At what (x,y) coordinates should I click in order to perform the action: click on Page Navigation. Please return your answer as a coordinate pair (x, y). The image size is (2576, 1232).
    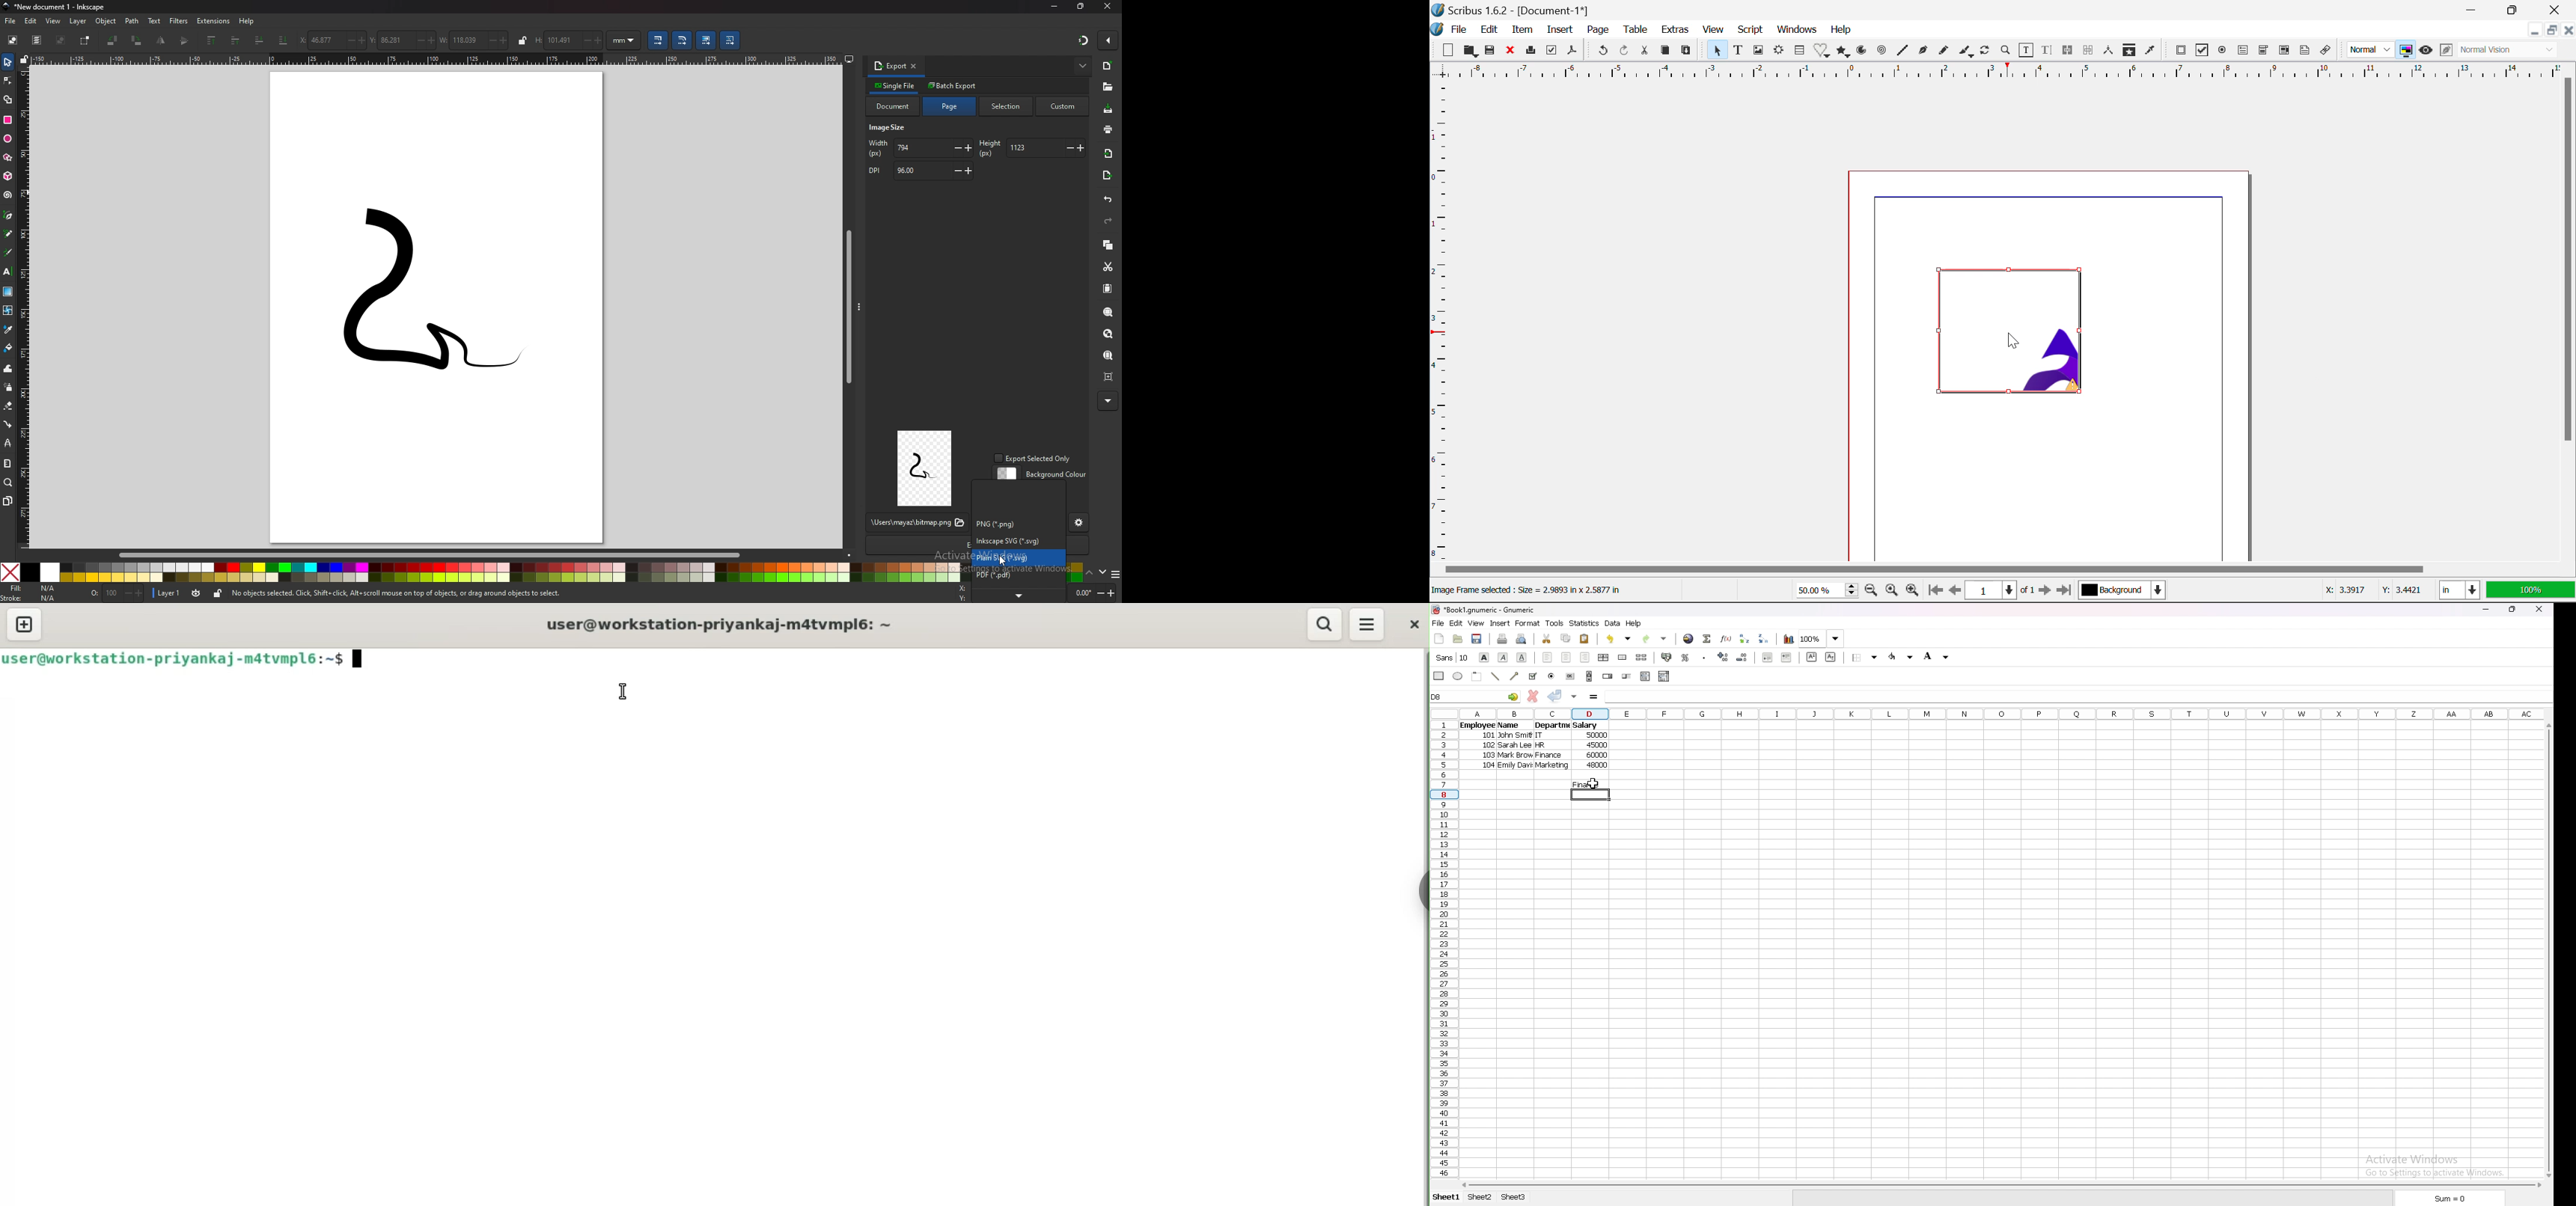
    Looking at the image, I should click on (1996, 590).